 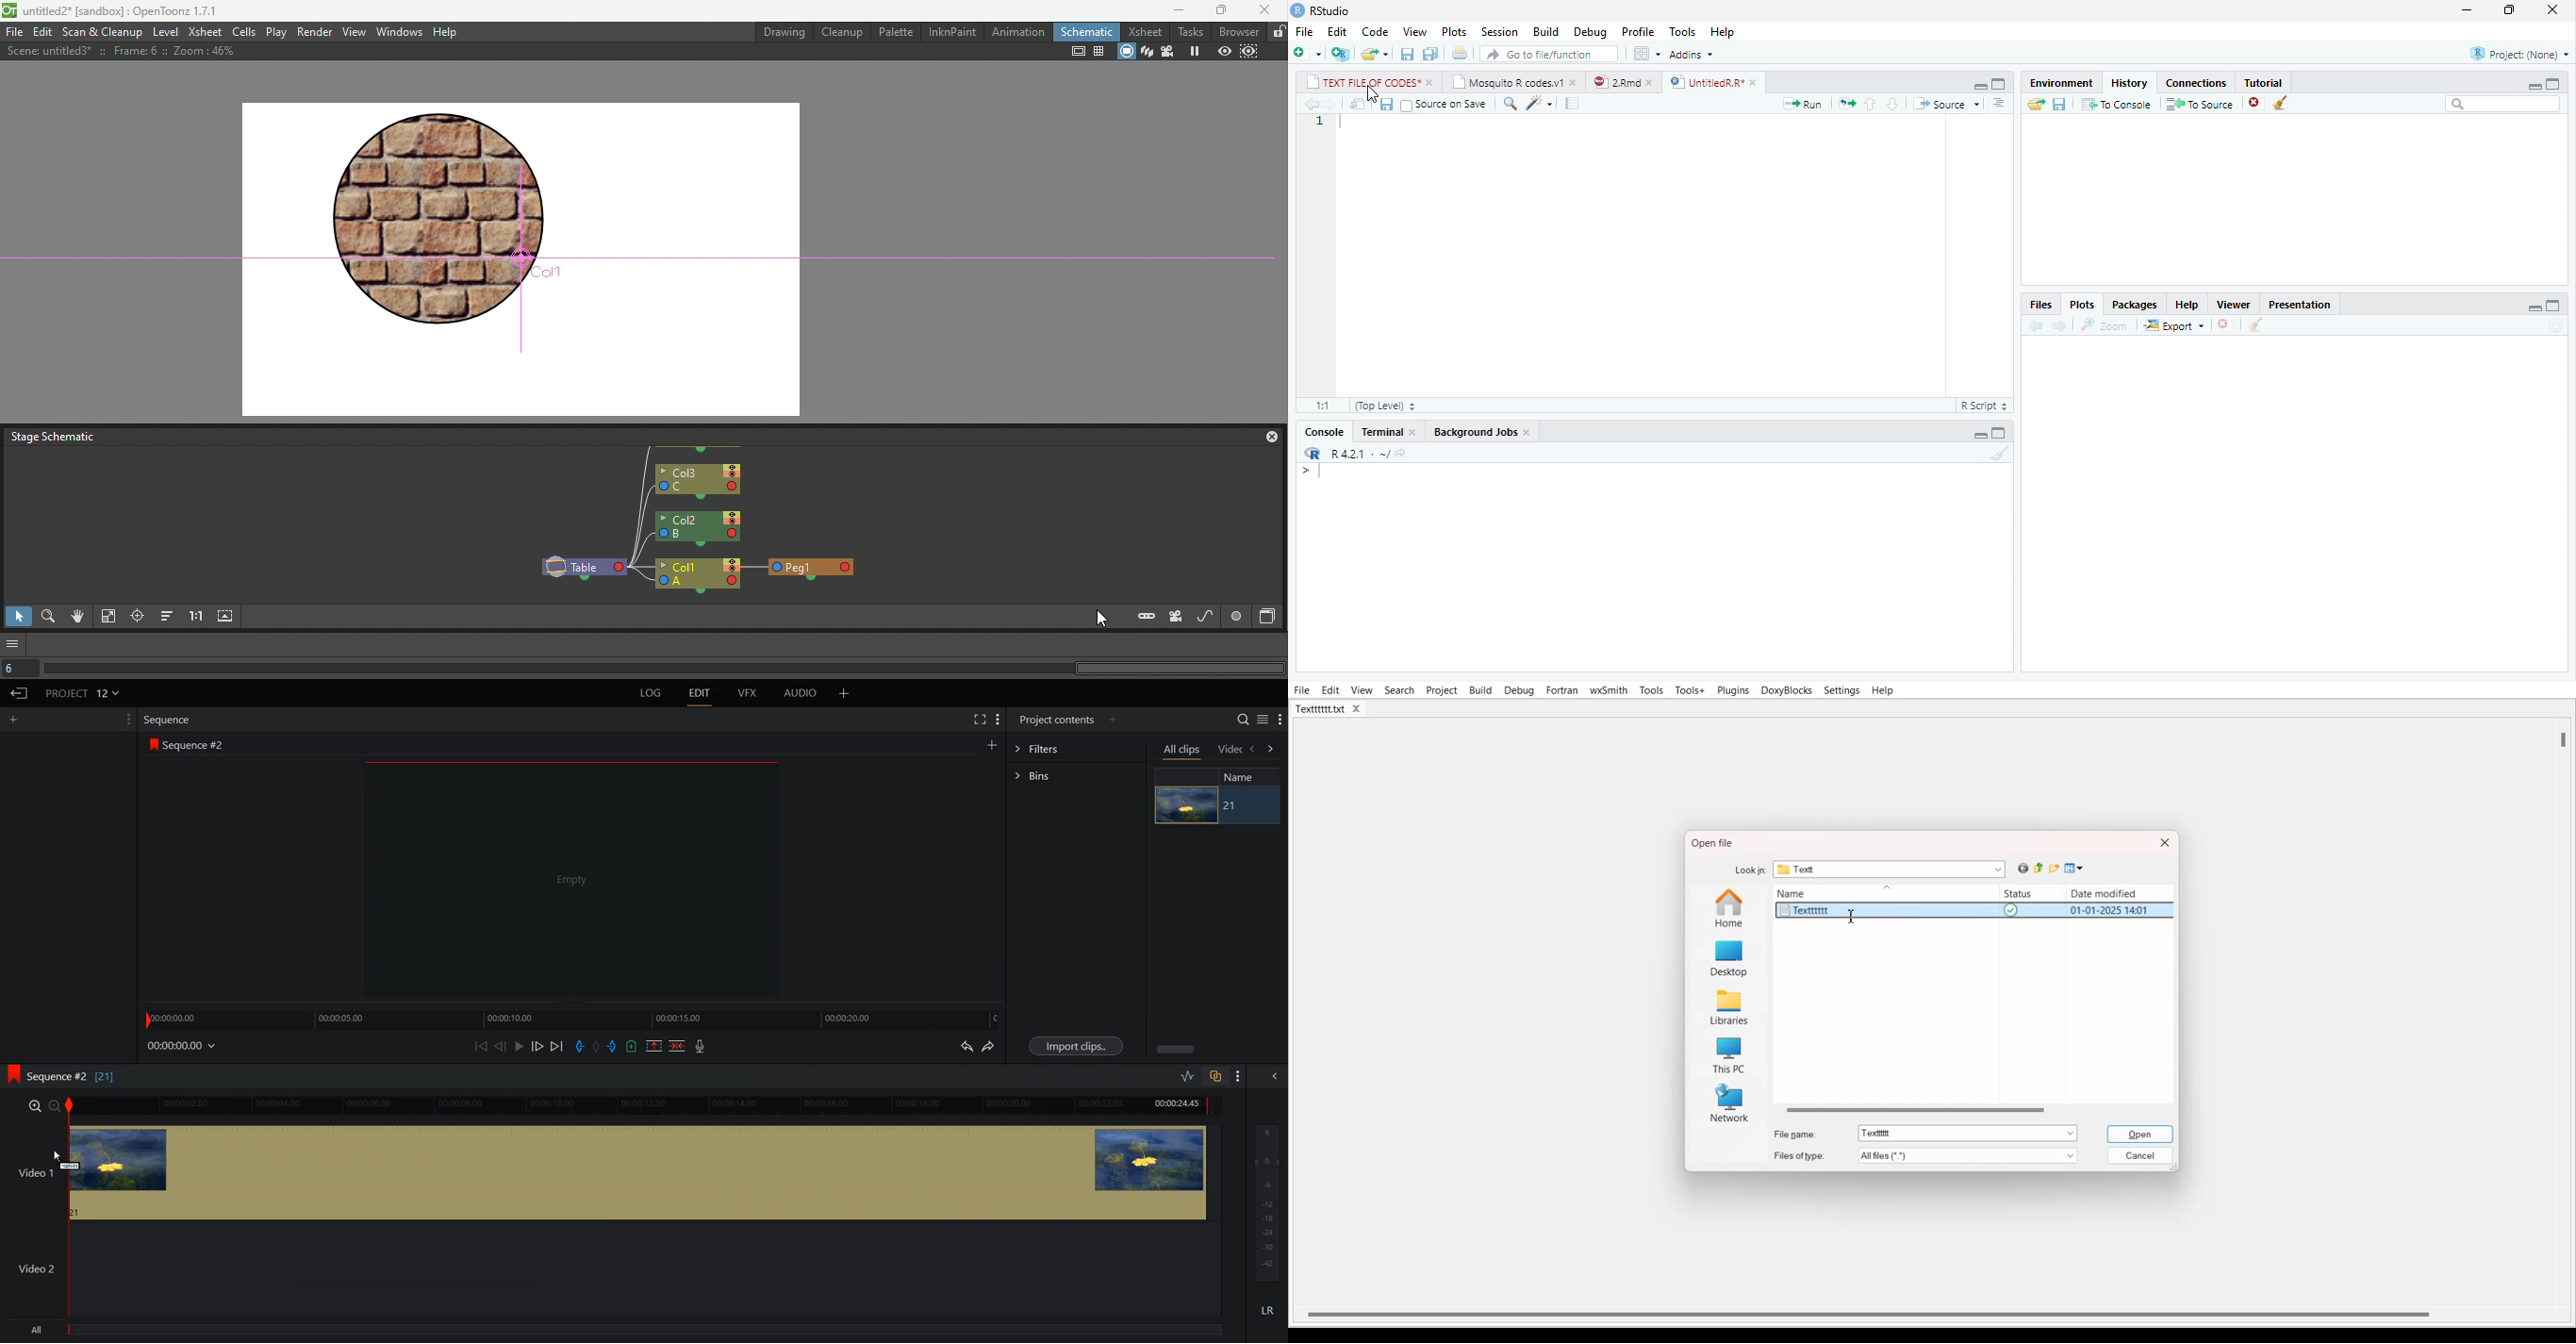 What do you see at coordinates (1360, 82) in the screenshot?
I see `TEXT FILE OF CODES` at bounding box center [1360, 82].